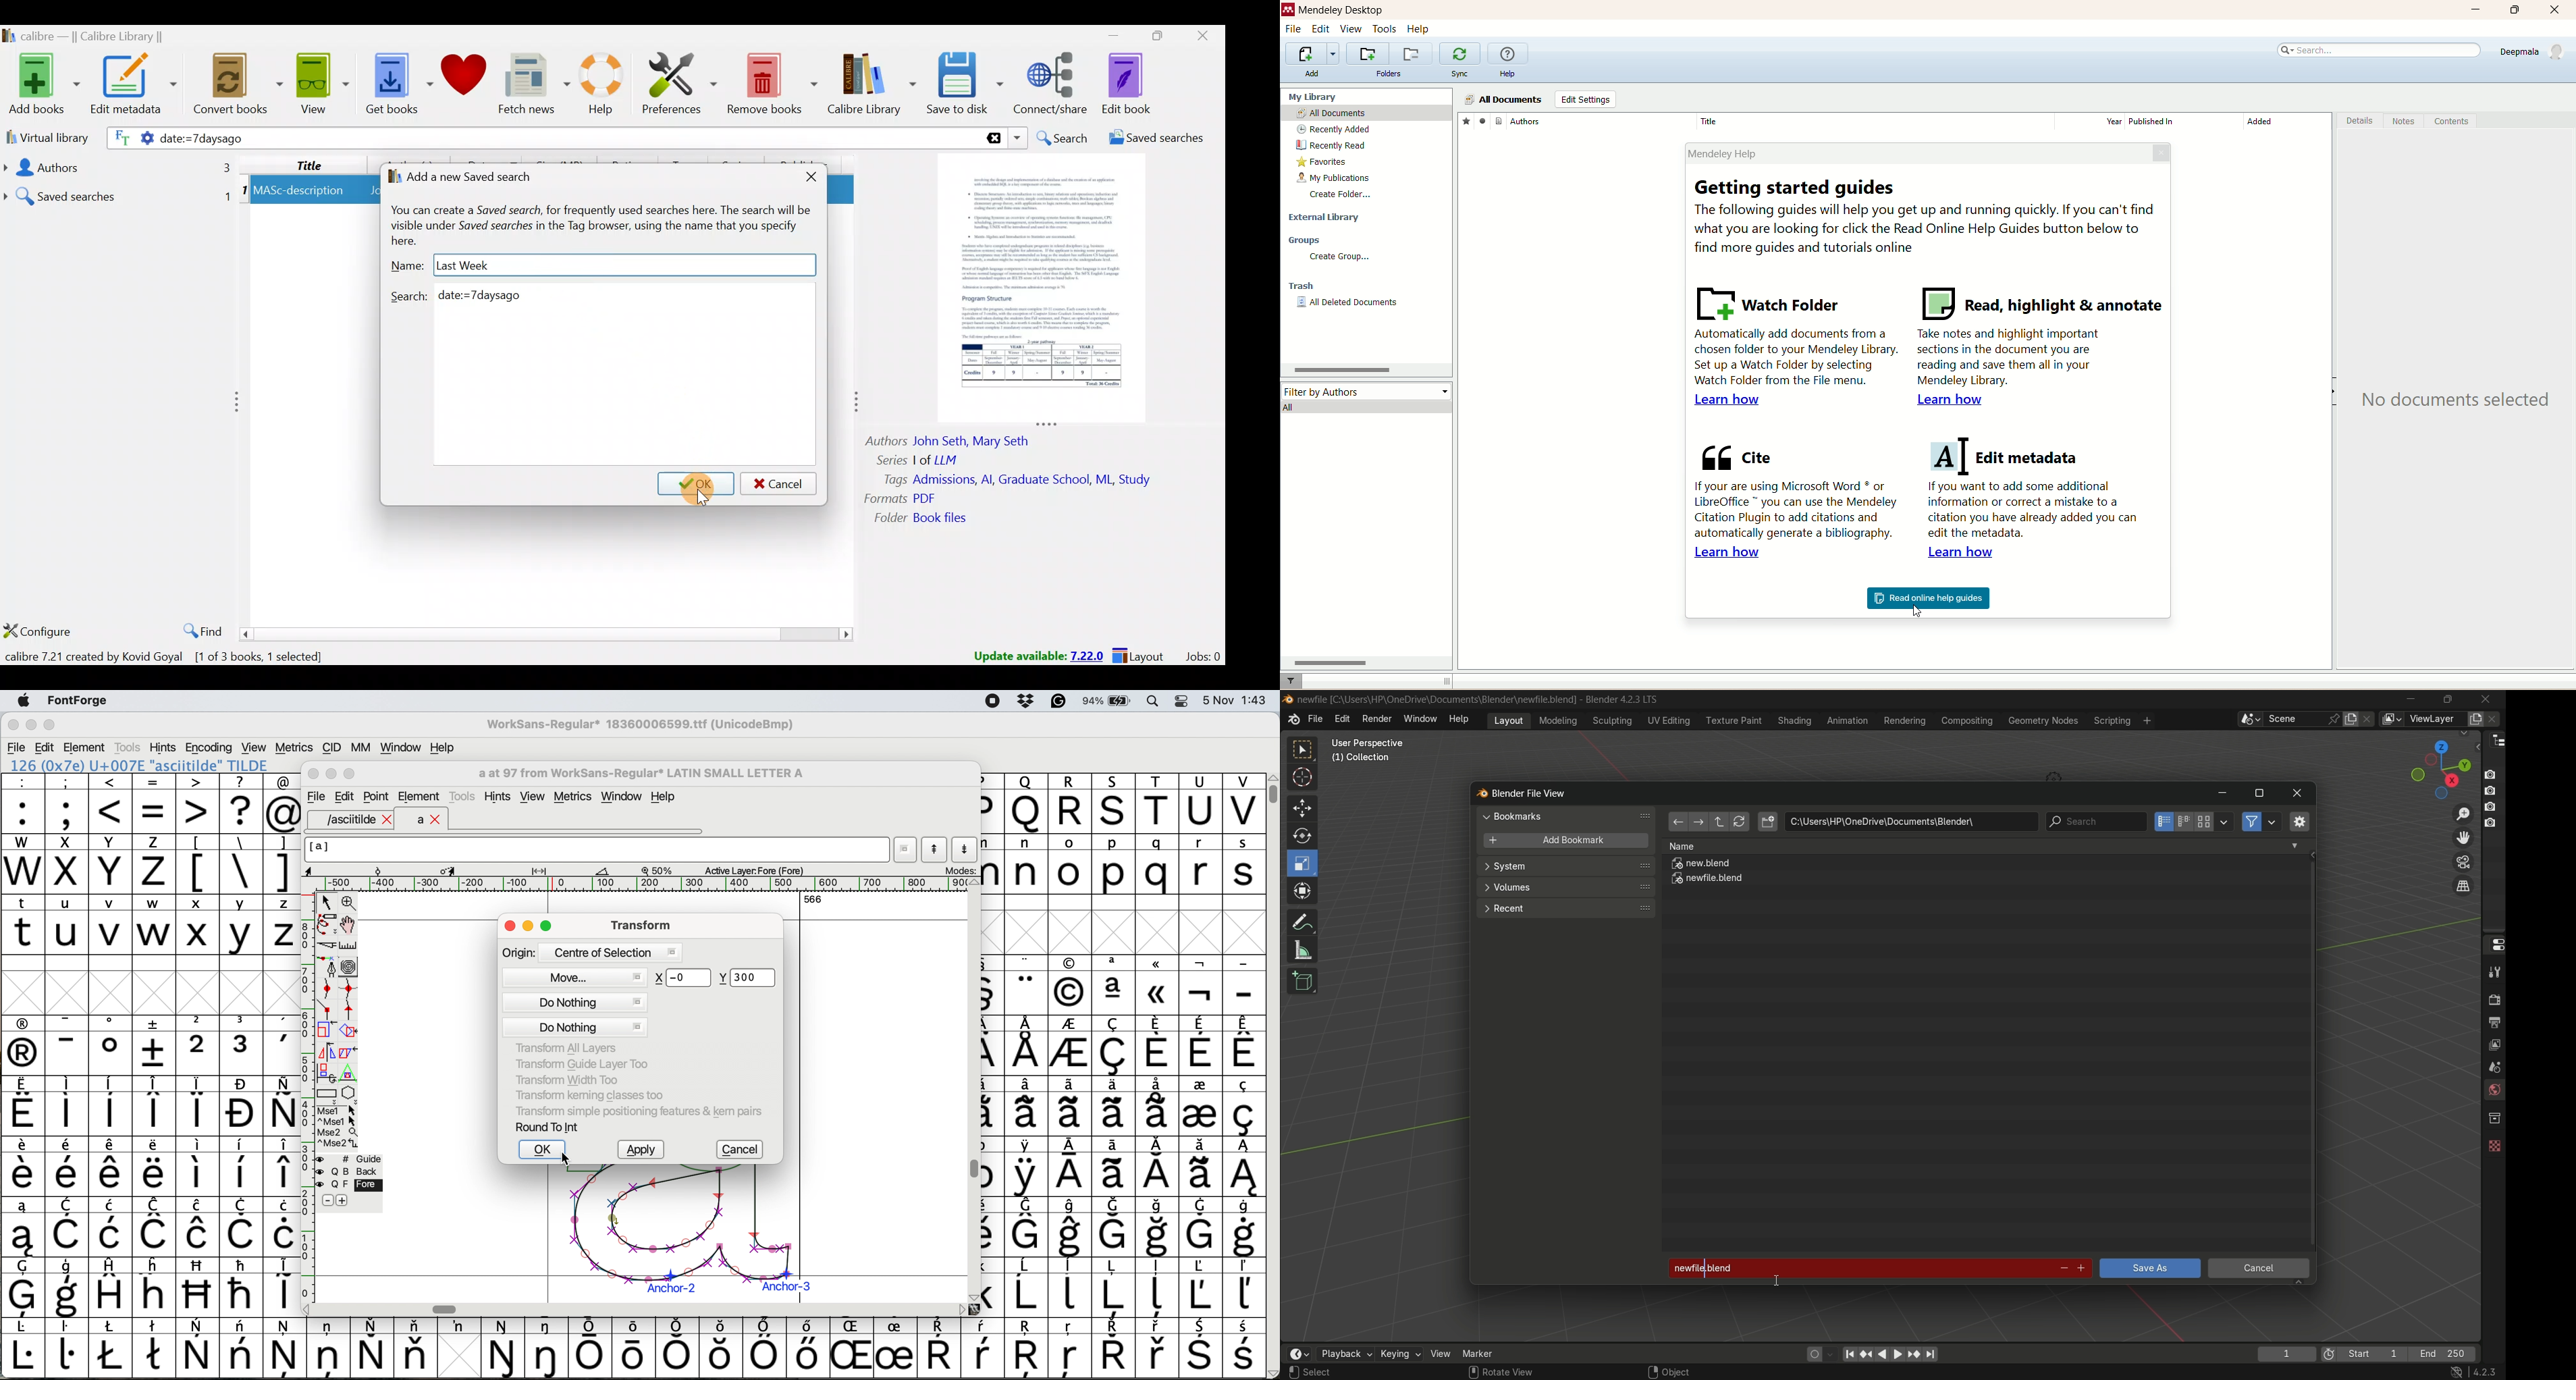  Describe the element at coordinates (244, 192) in the screenshot. I see `1` at that location.